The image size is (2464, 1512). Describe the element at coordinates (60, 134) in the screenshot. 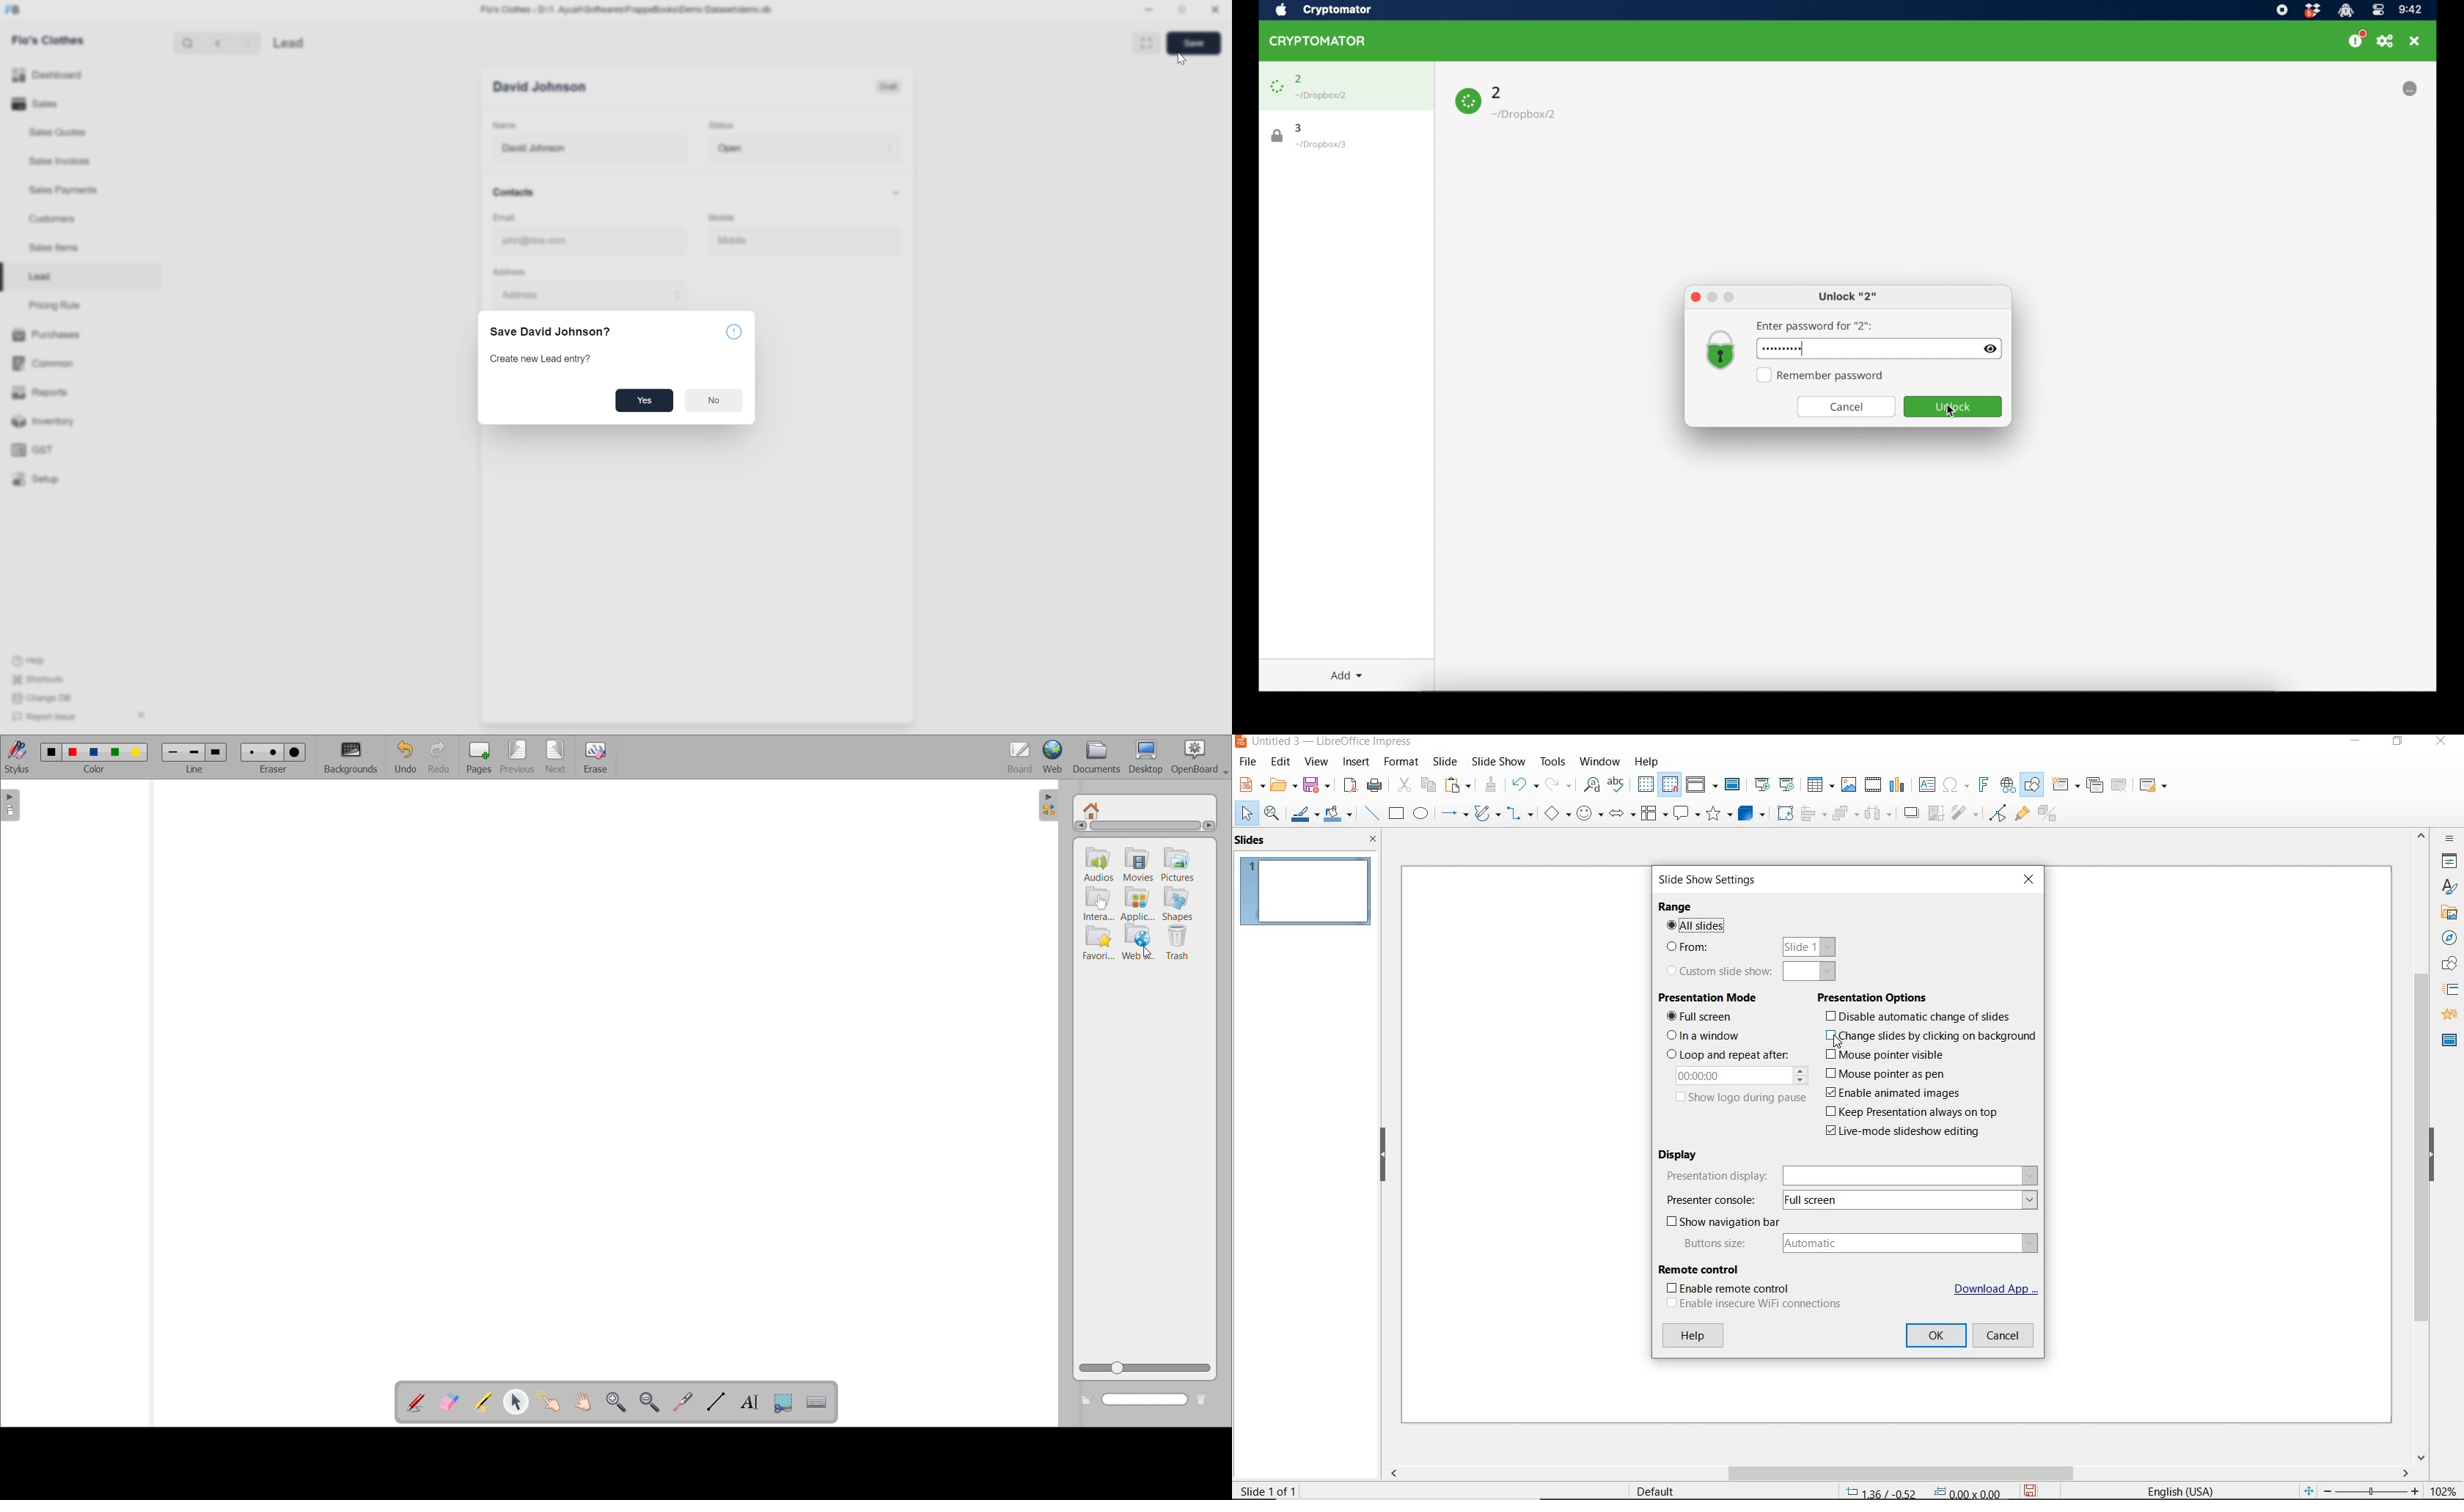

I see `Sales Quotes` at that location.